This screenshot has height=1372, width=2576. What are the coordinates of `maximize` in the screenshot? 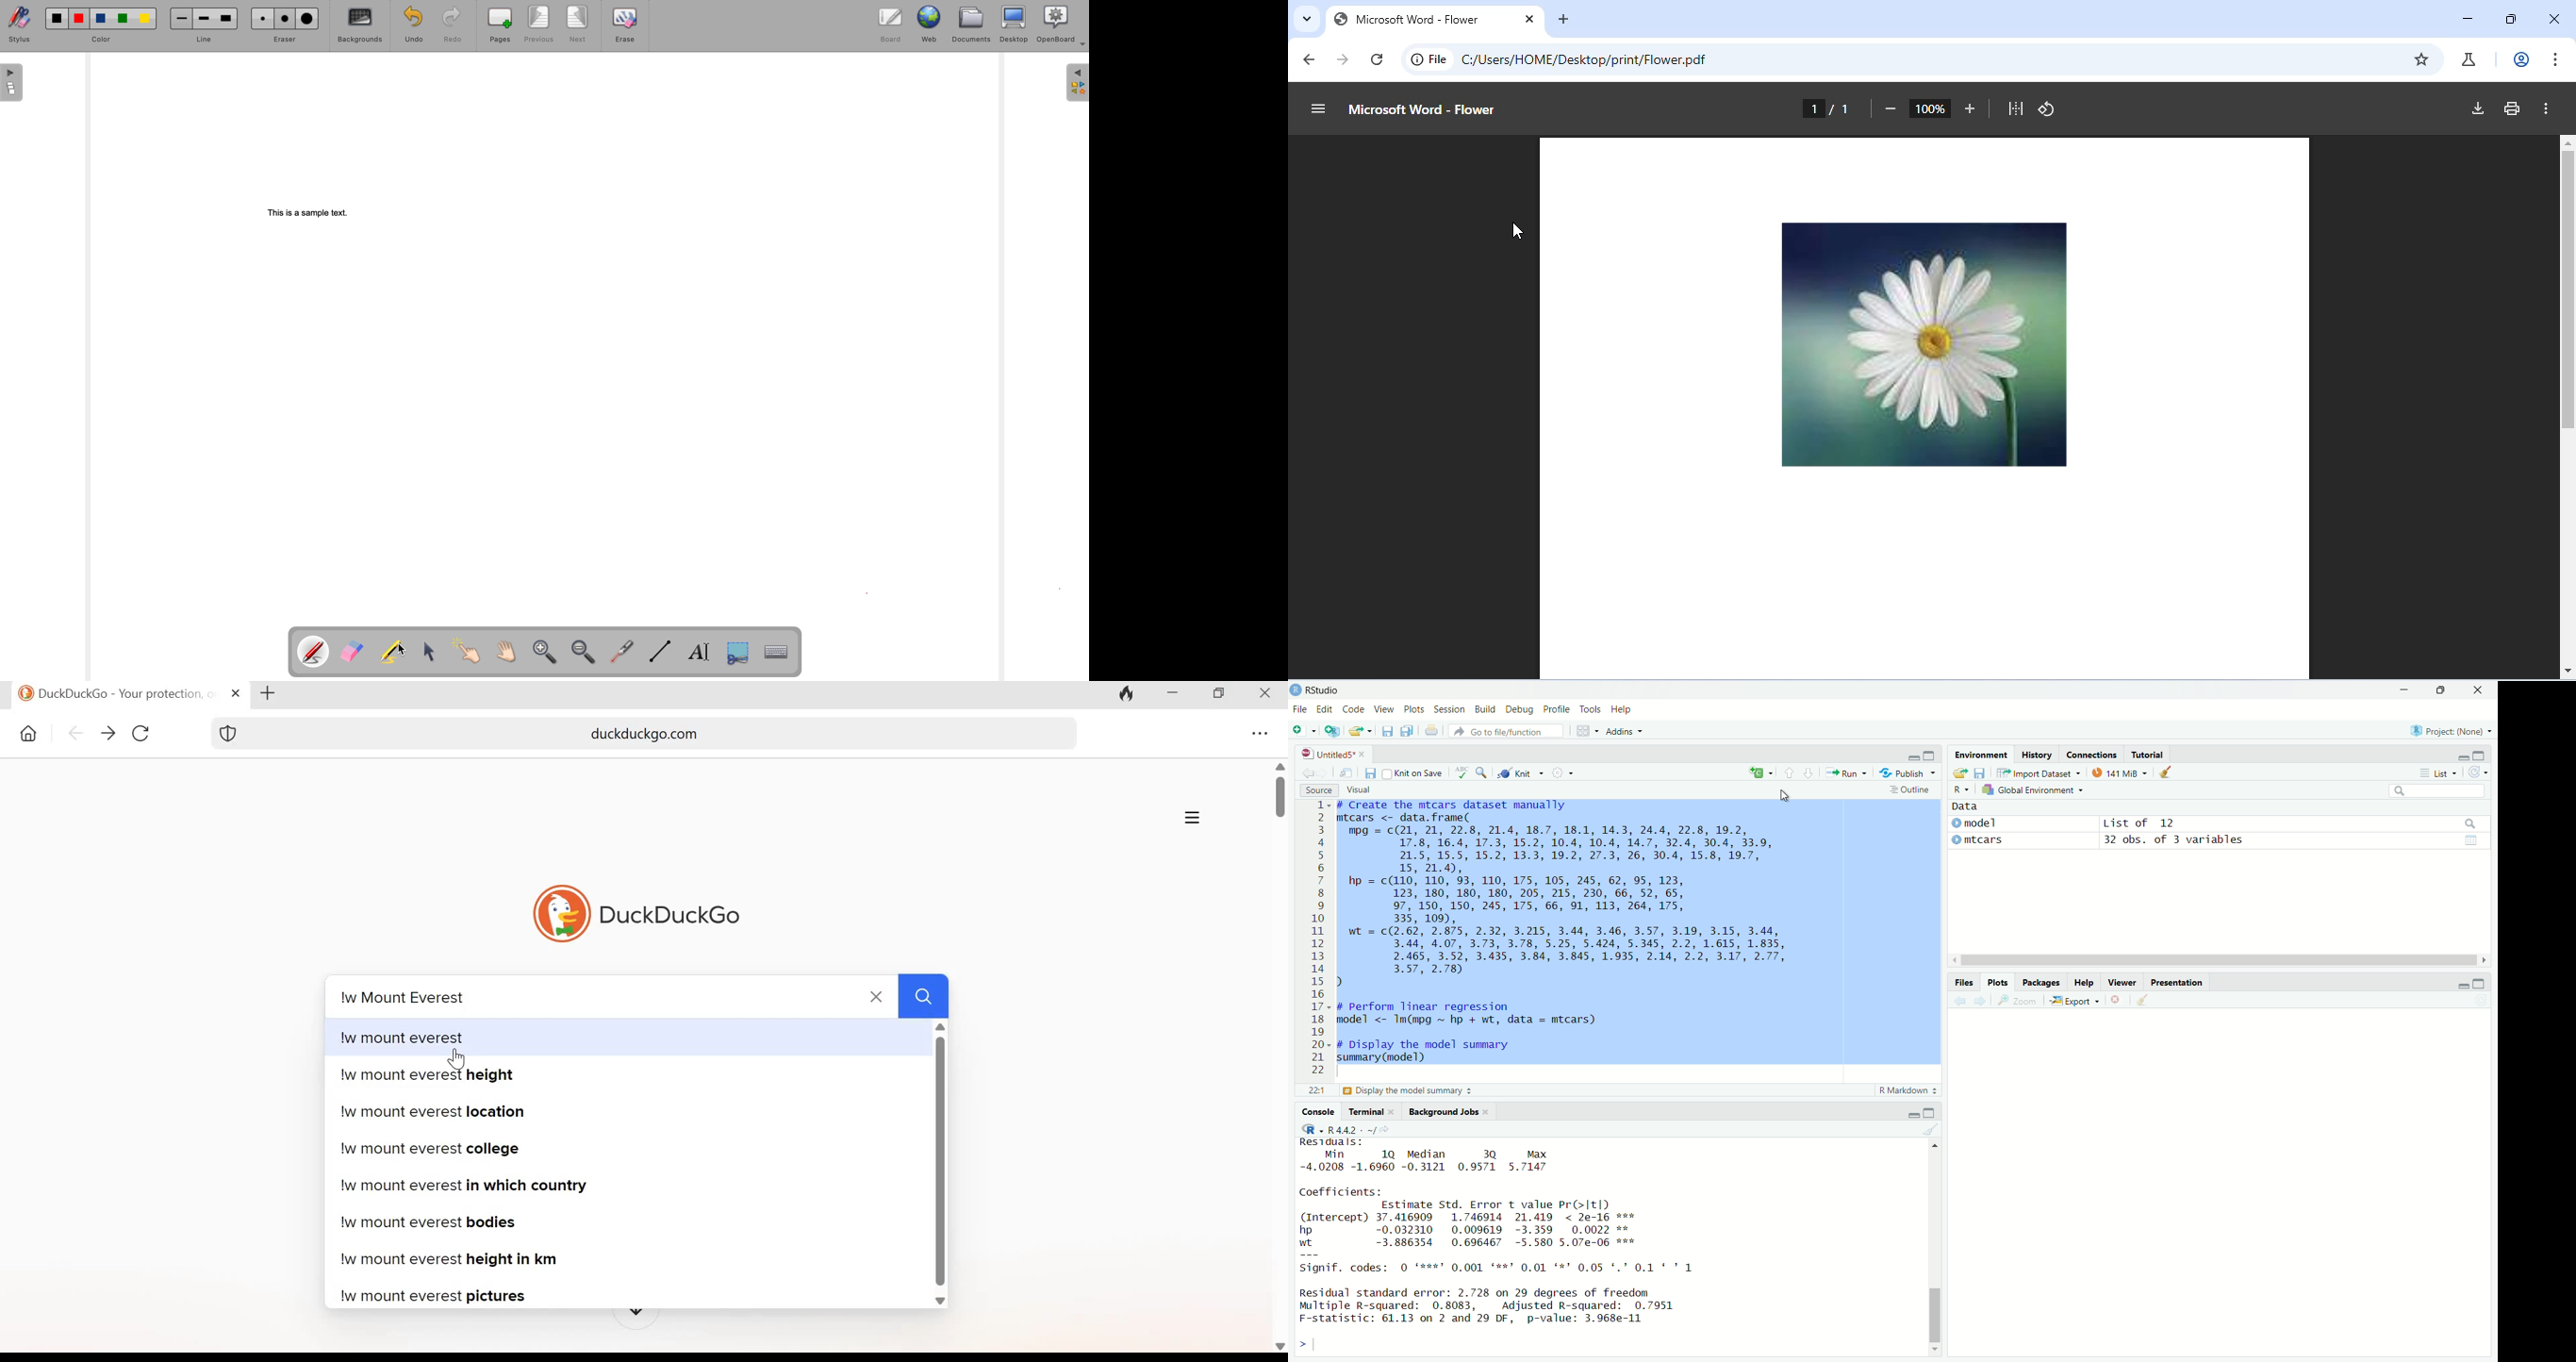 It's located at (1930, 756).